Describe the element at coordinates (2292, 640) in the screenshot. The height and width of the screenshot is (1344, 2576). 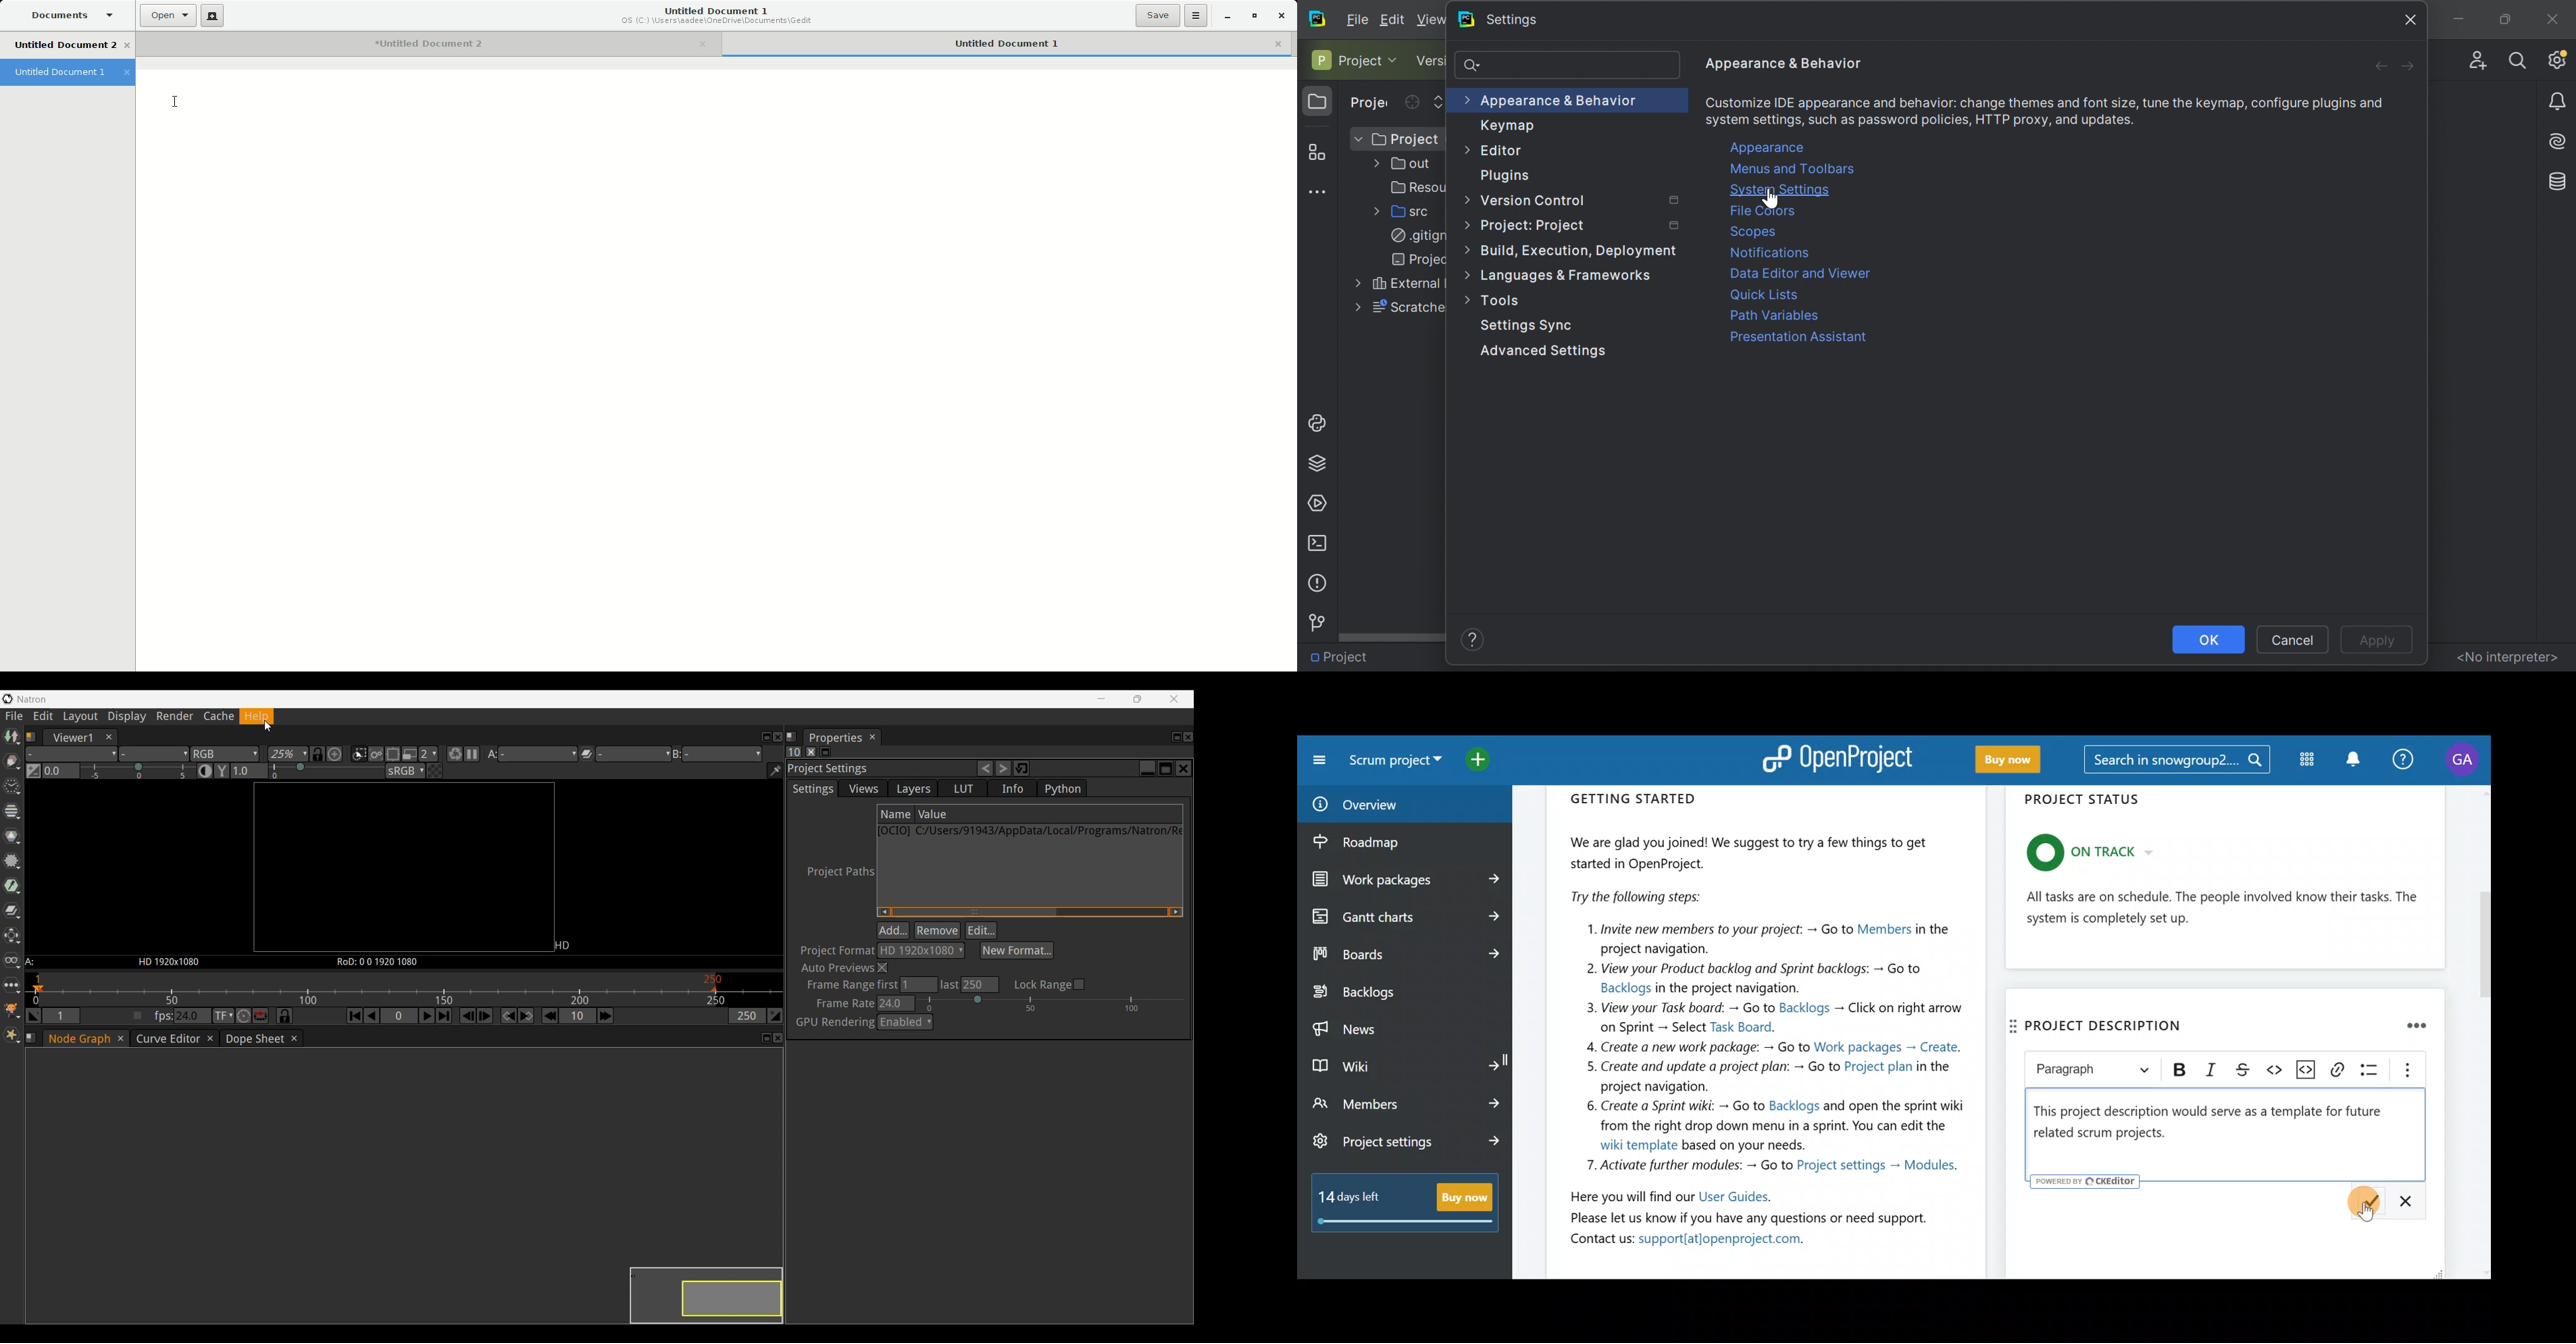
I see `Cancel` at that location.